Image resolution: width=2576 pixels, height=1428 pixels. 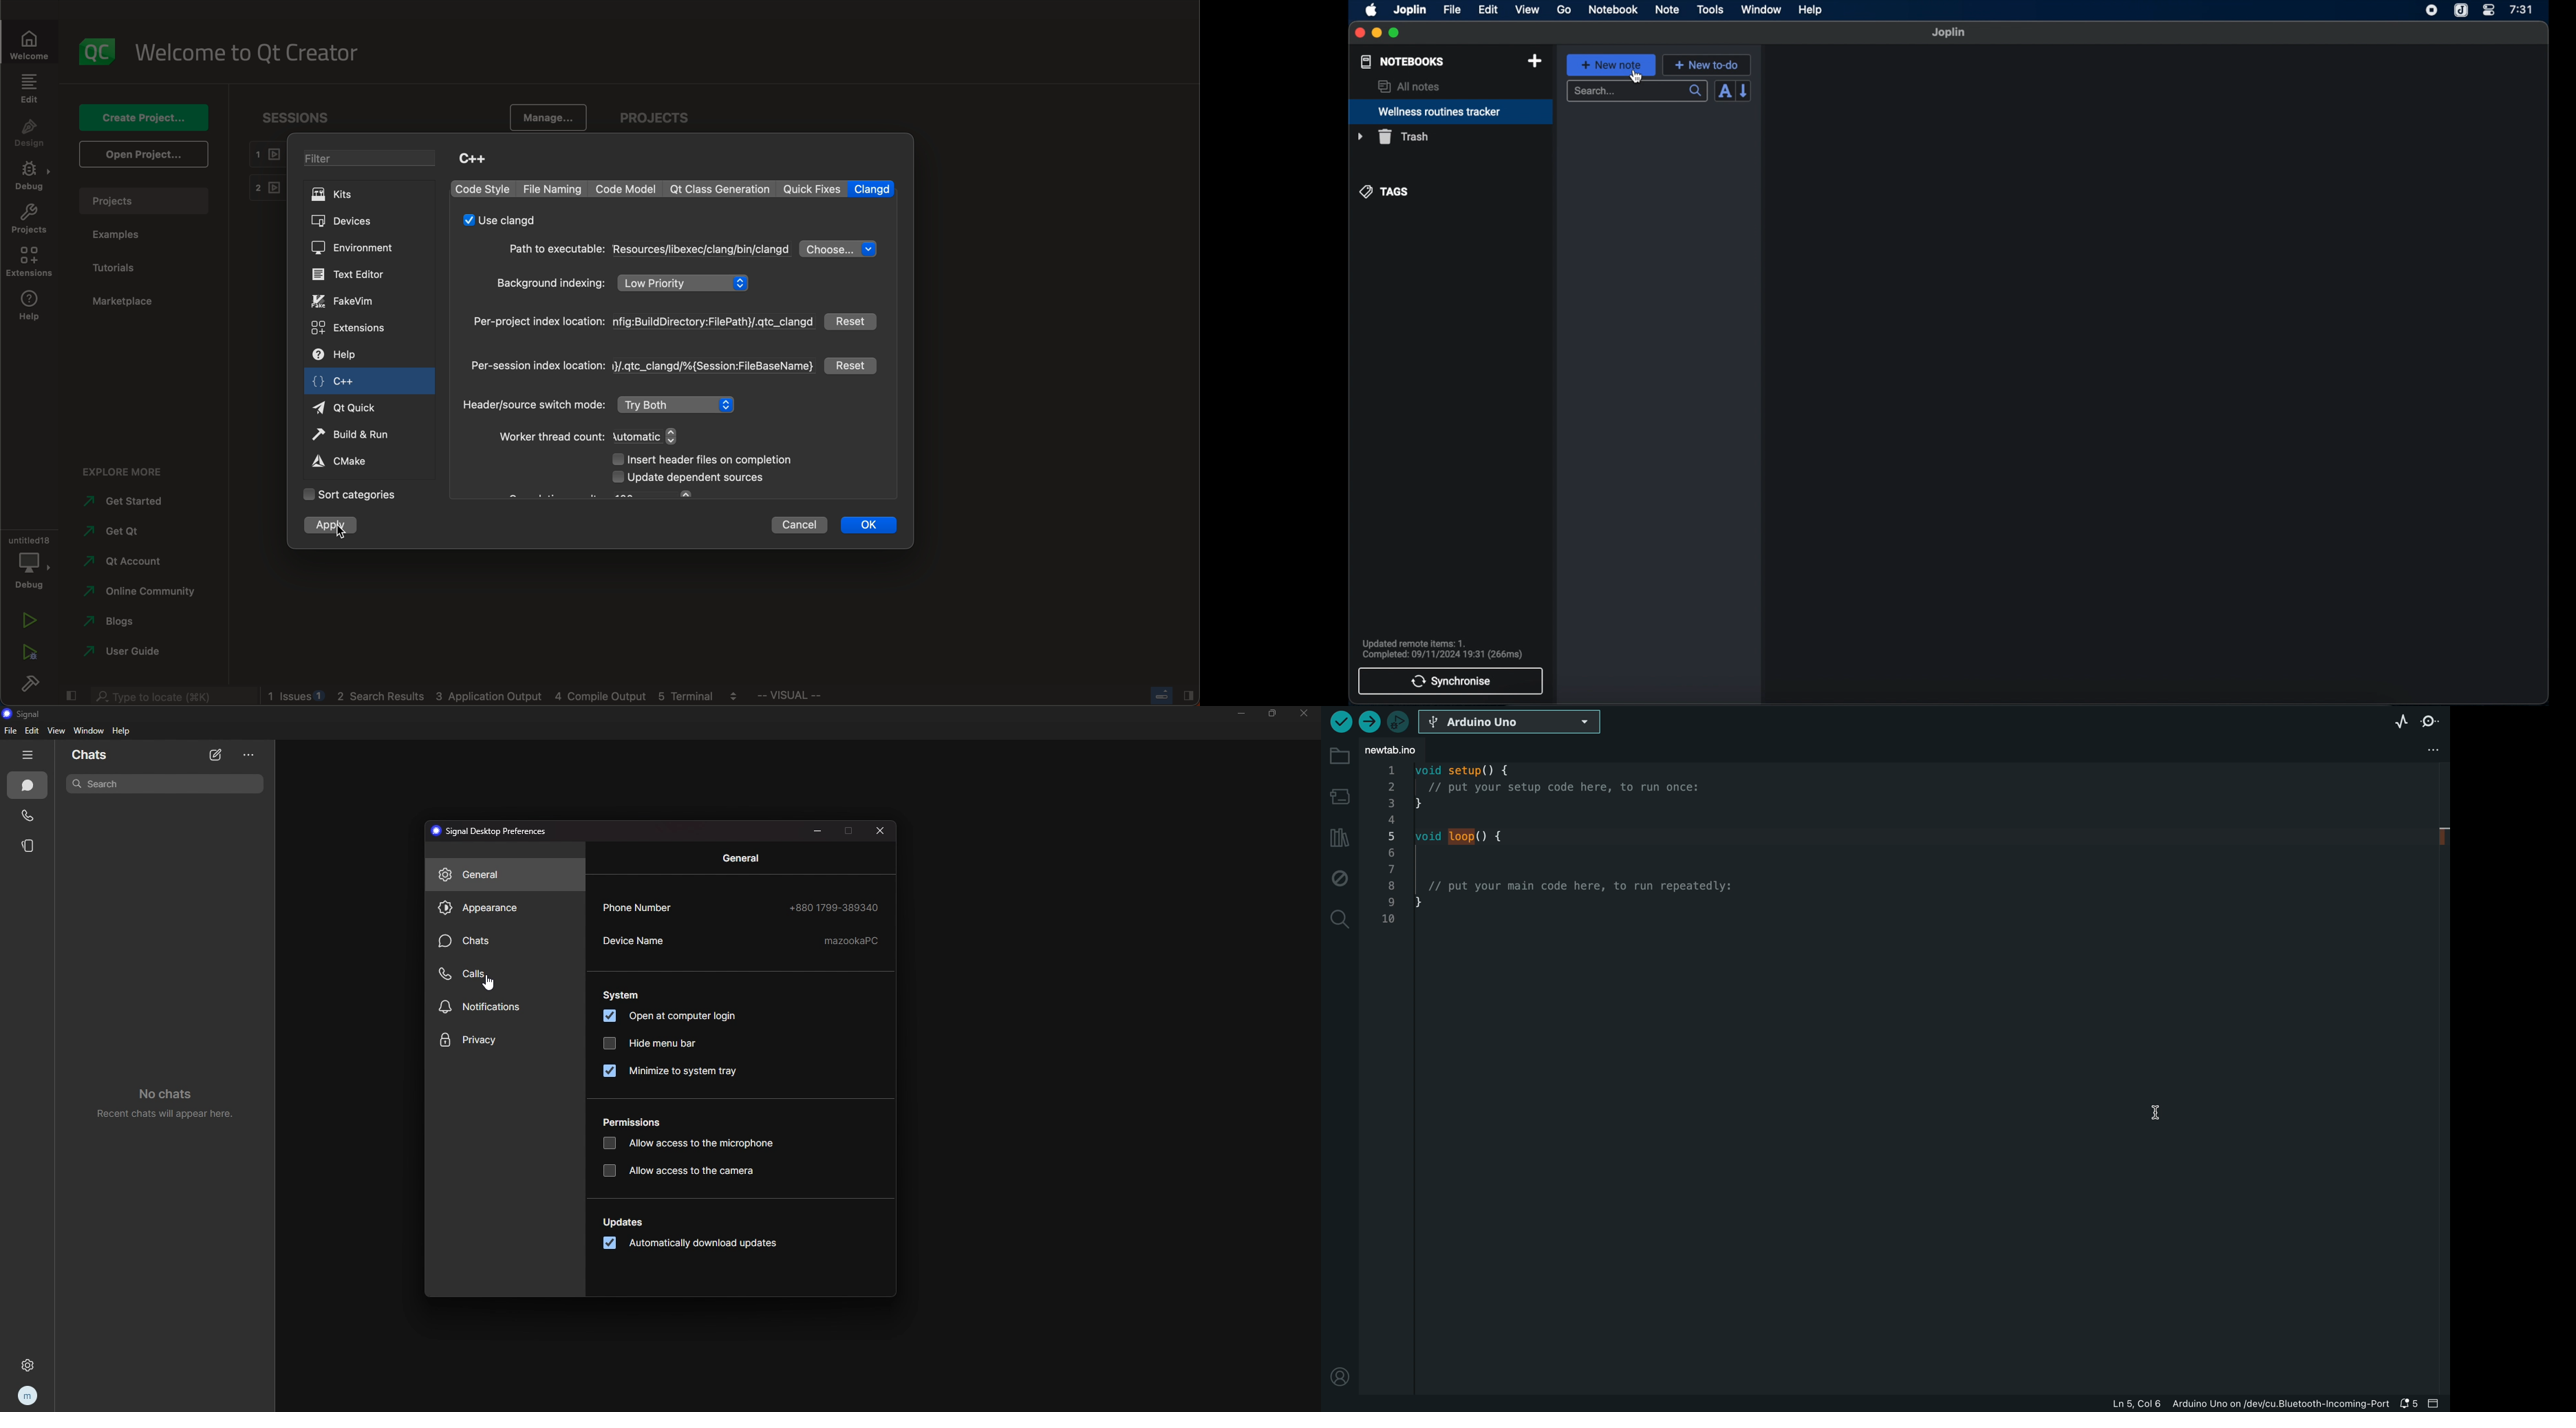 I want to click on thread count, so click(x=594, y=437).